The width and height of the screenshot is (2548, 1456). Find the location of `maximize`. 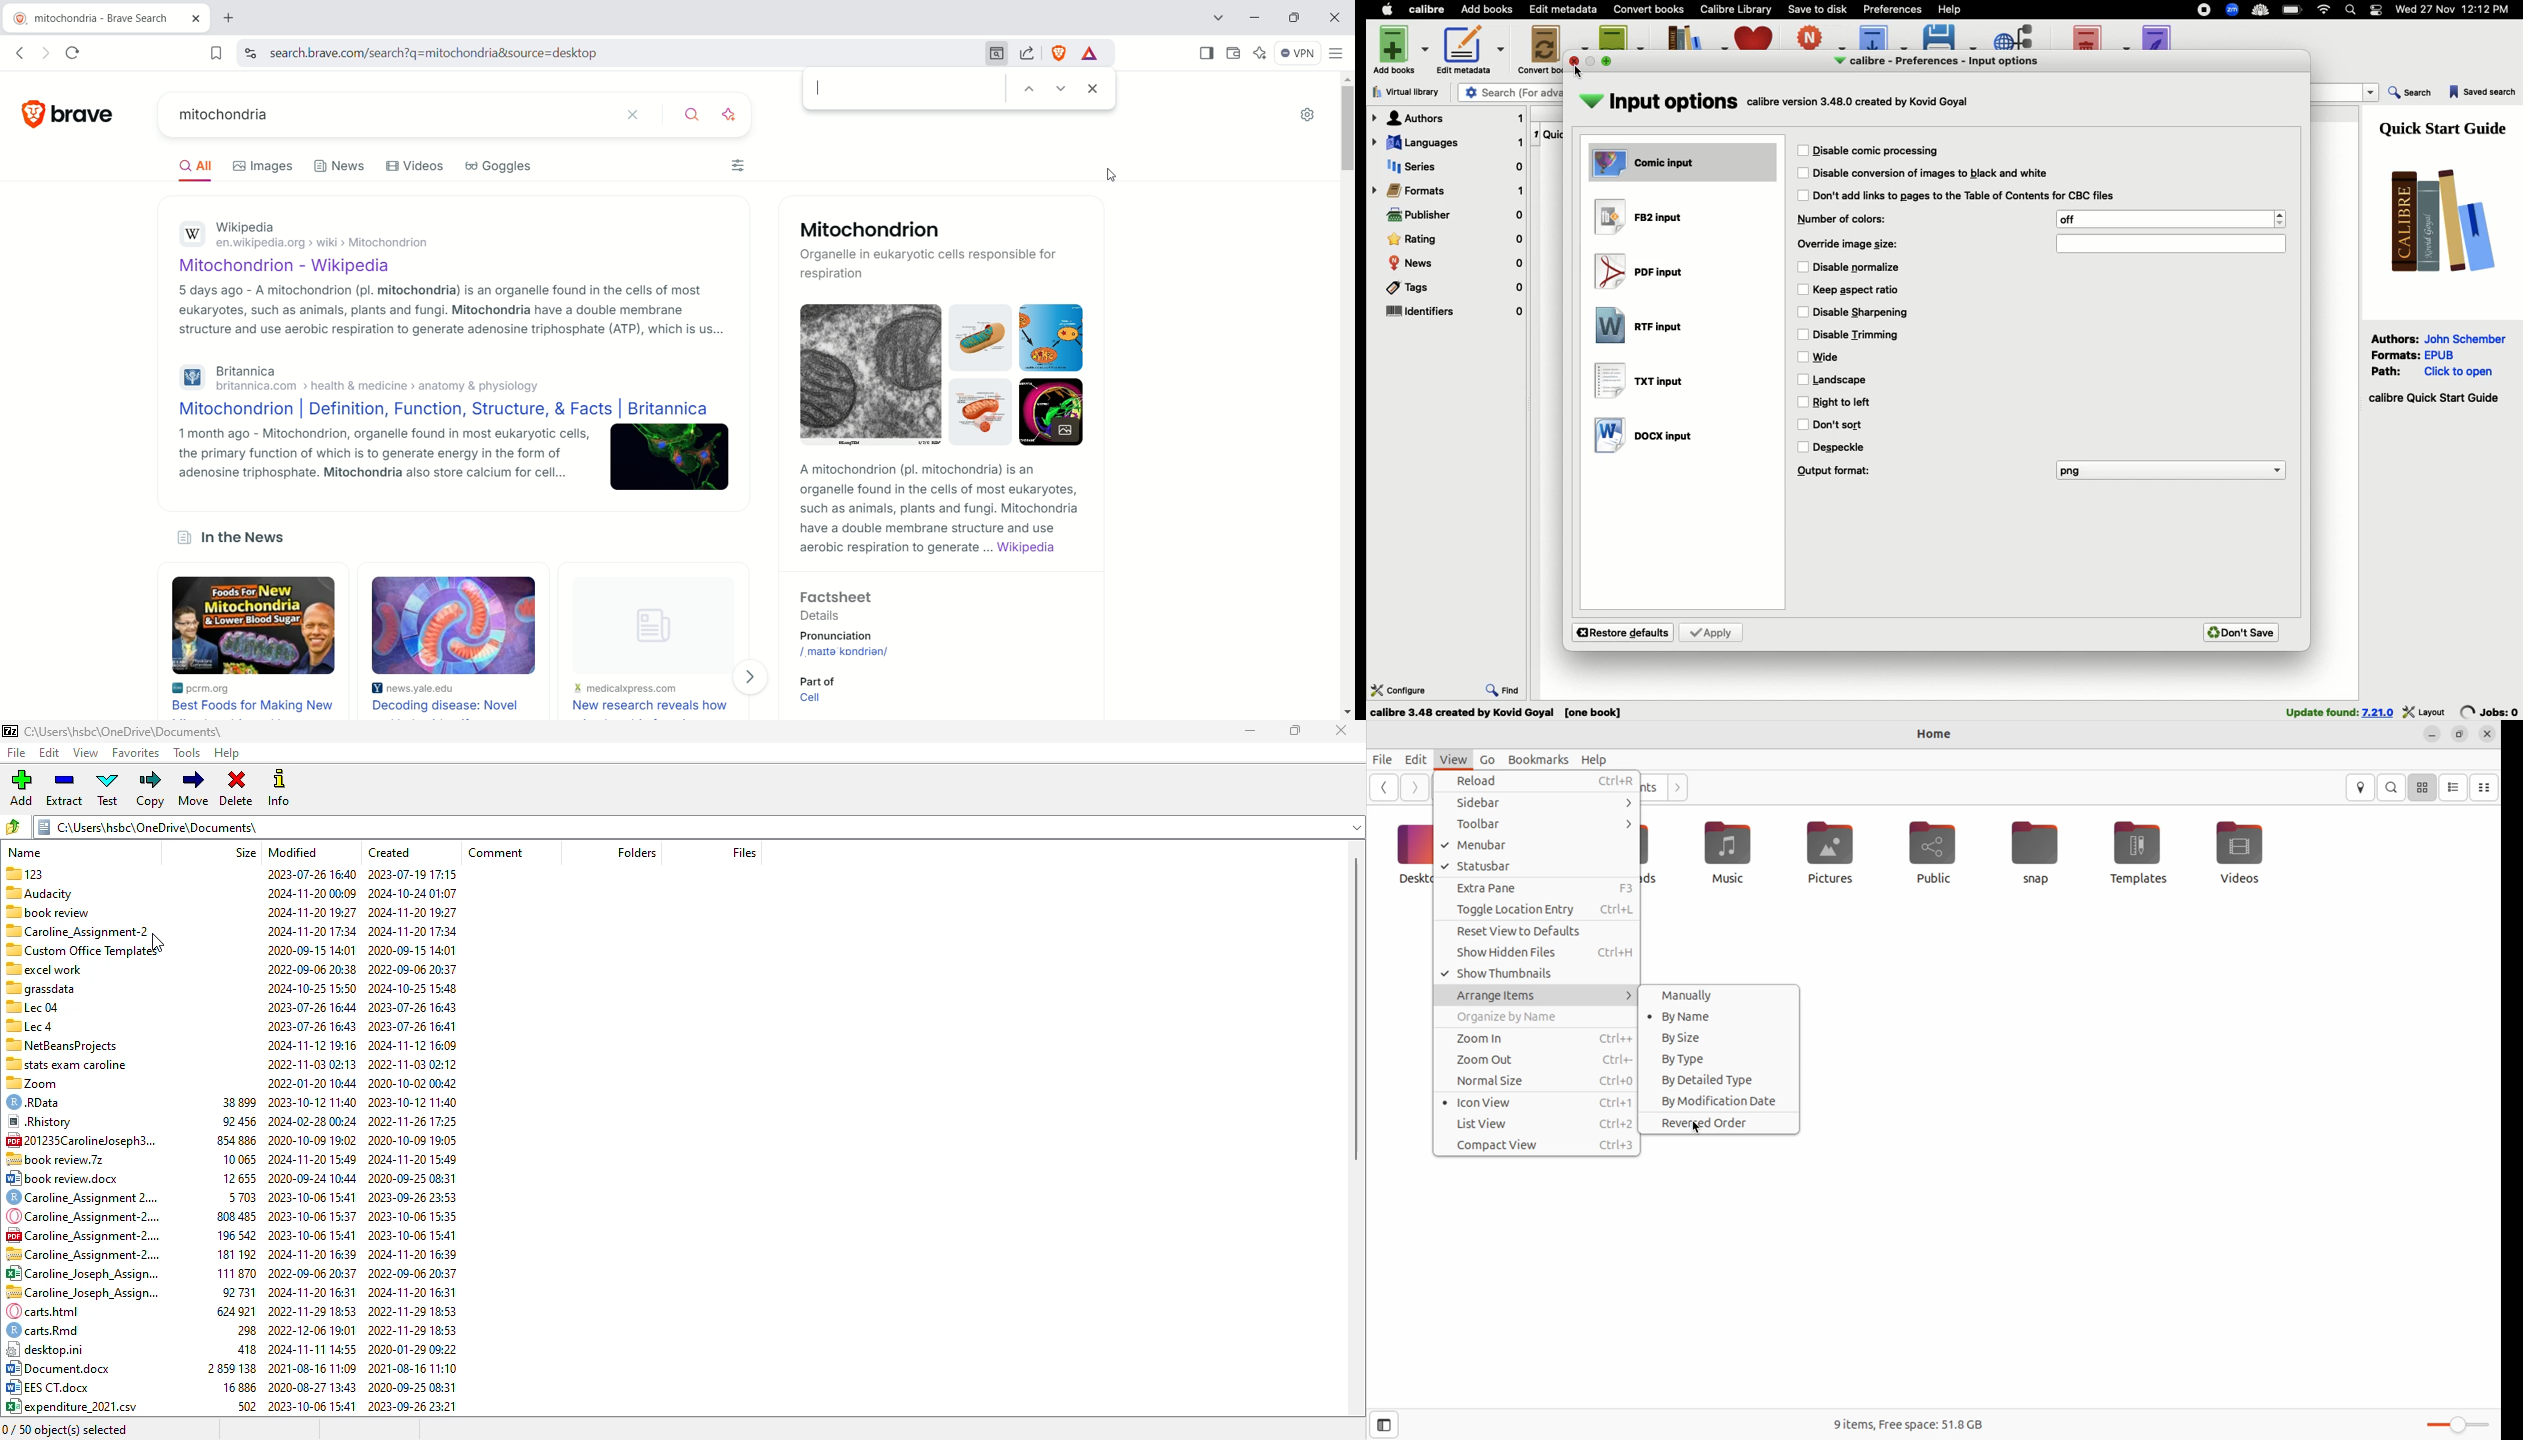

maximize is located at coordinates (1296, 730).